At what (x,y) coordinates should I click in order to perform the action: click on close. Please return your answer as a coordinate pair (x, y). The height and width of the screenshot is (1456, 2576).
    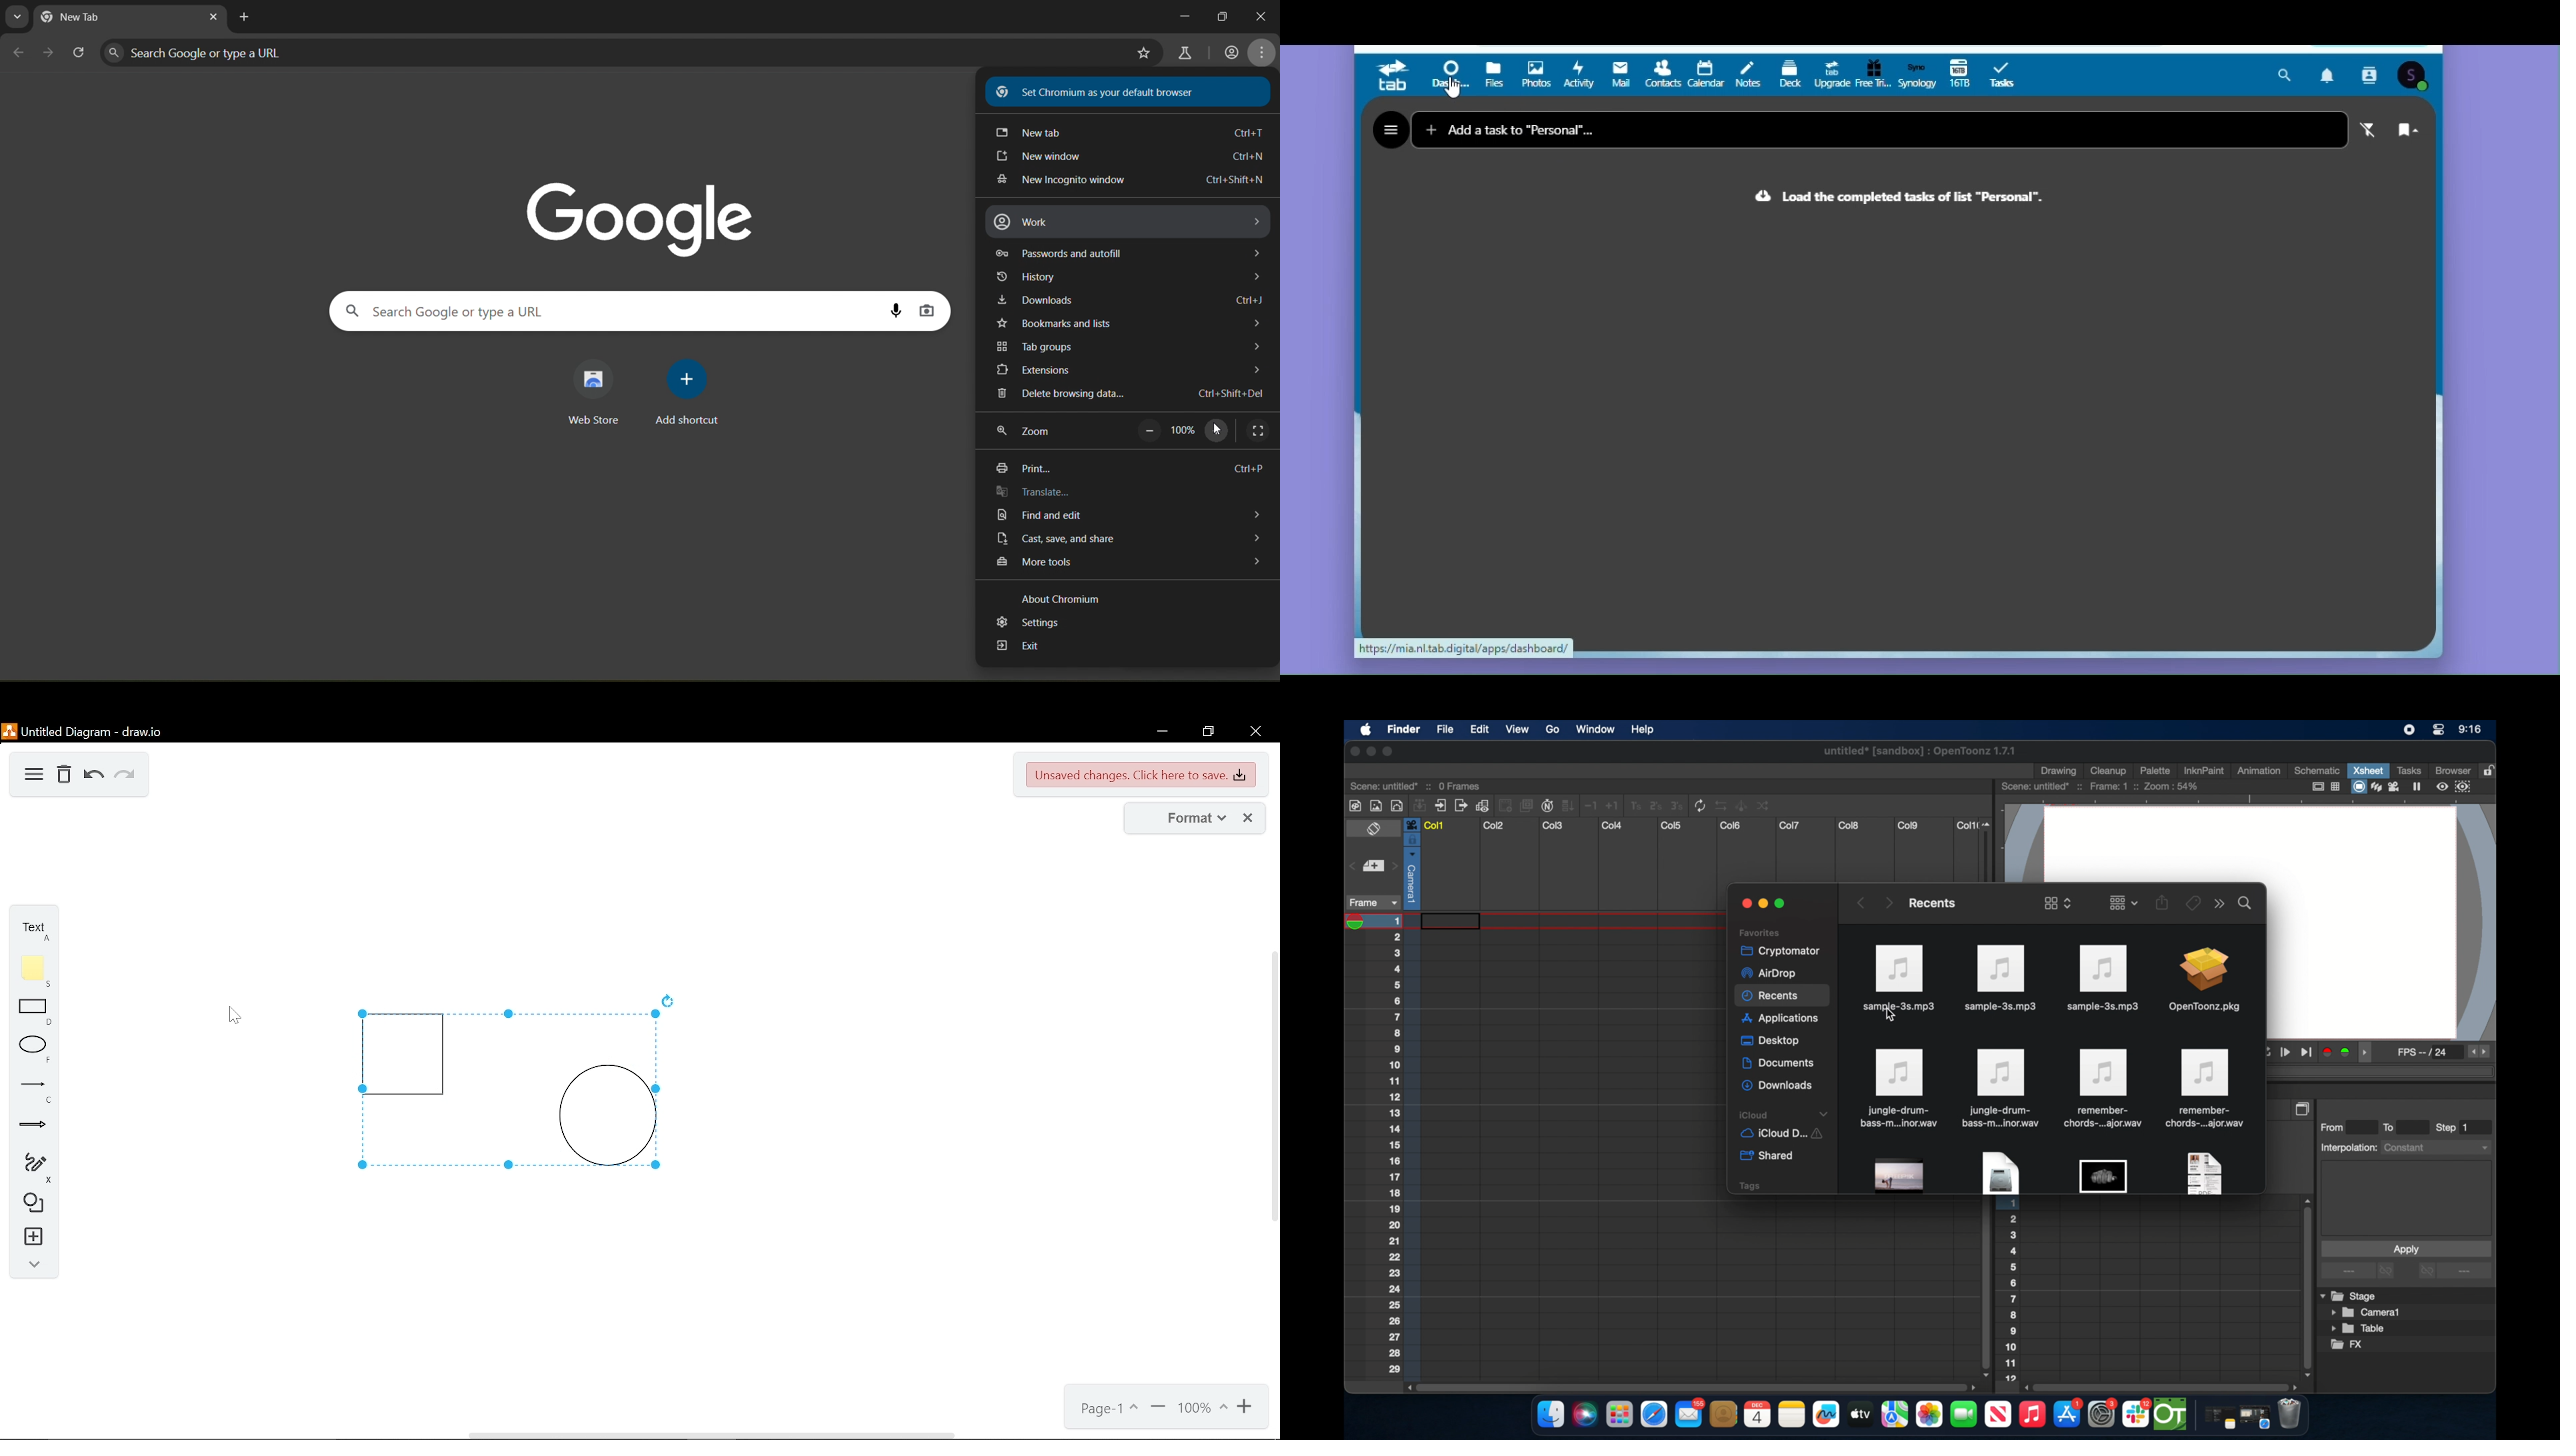
    Looking at the image, I should click on (1352, 751).